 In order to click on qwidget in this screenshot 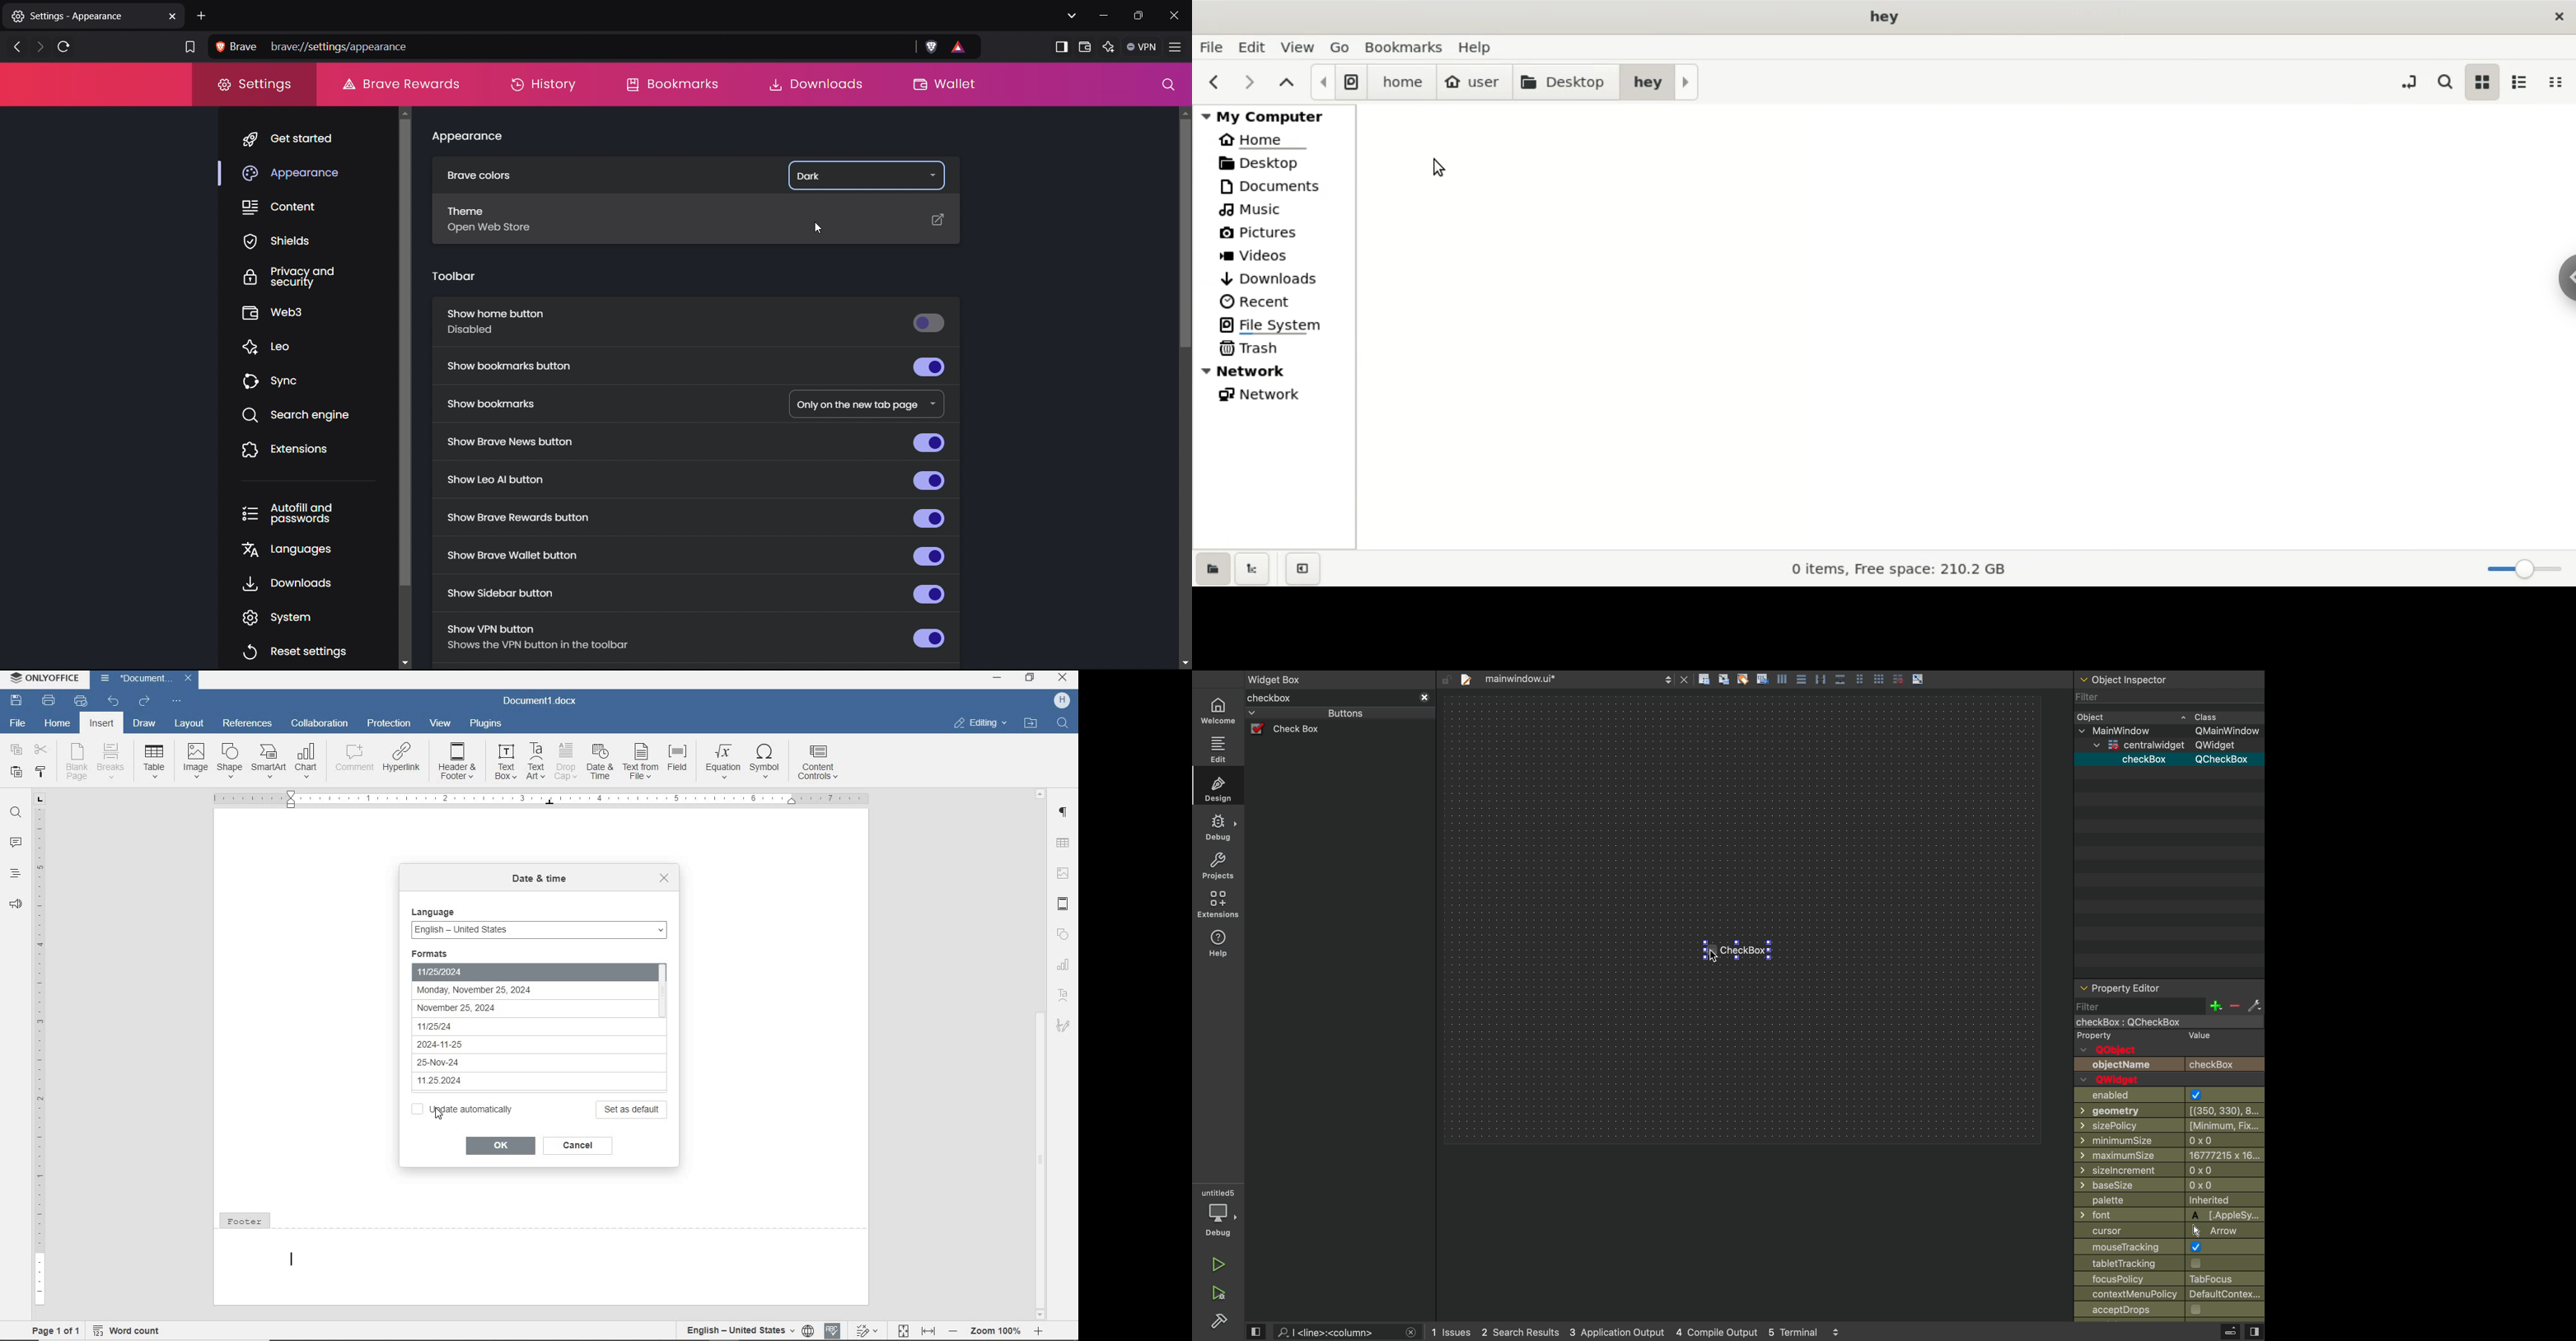, I will do `click(2117, 1080)`.